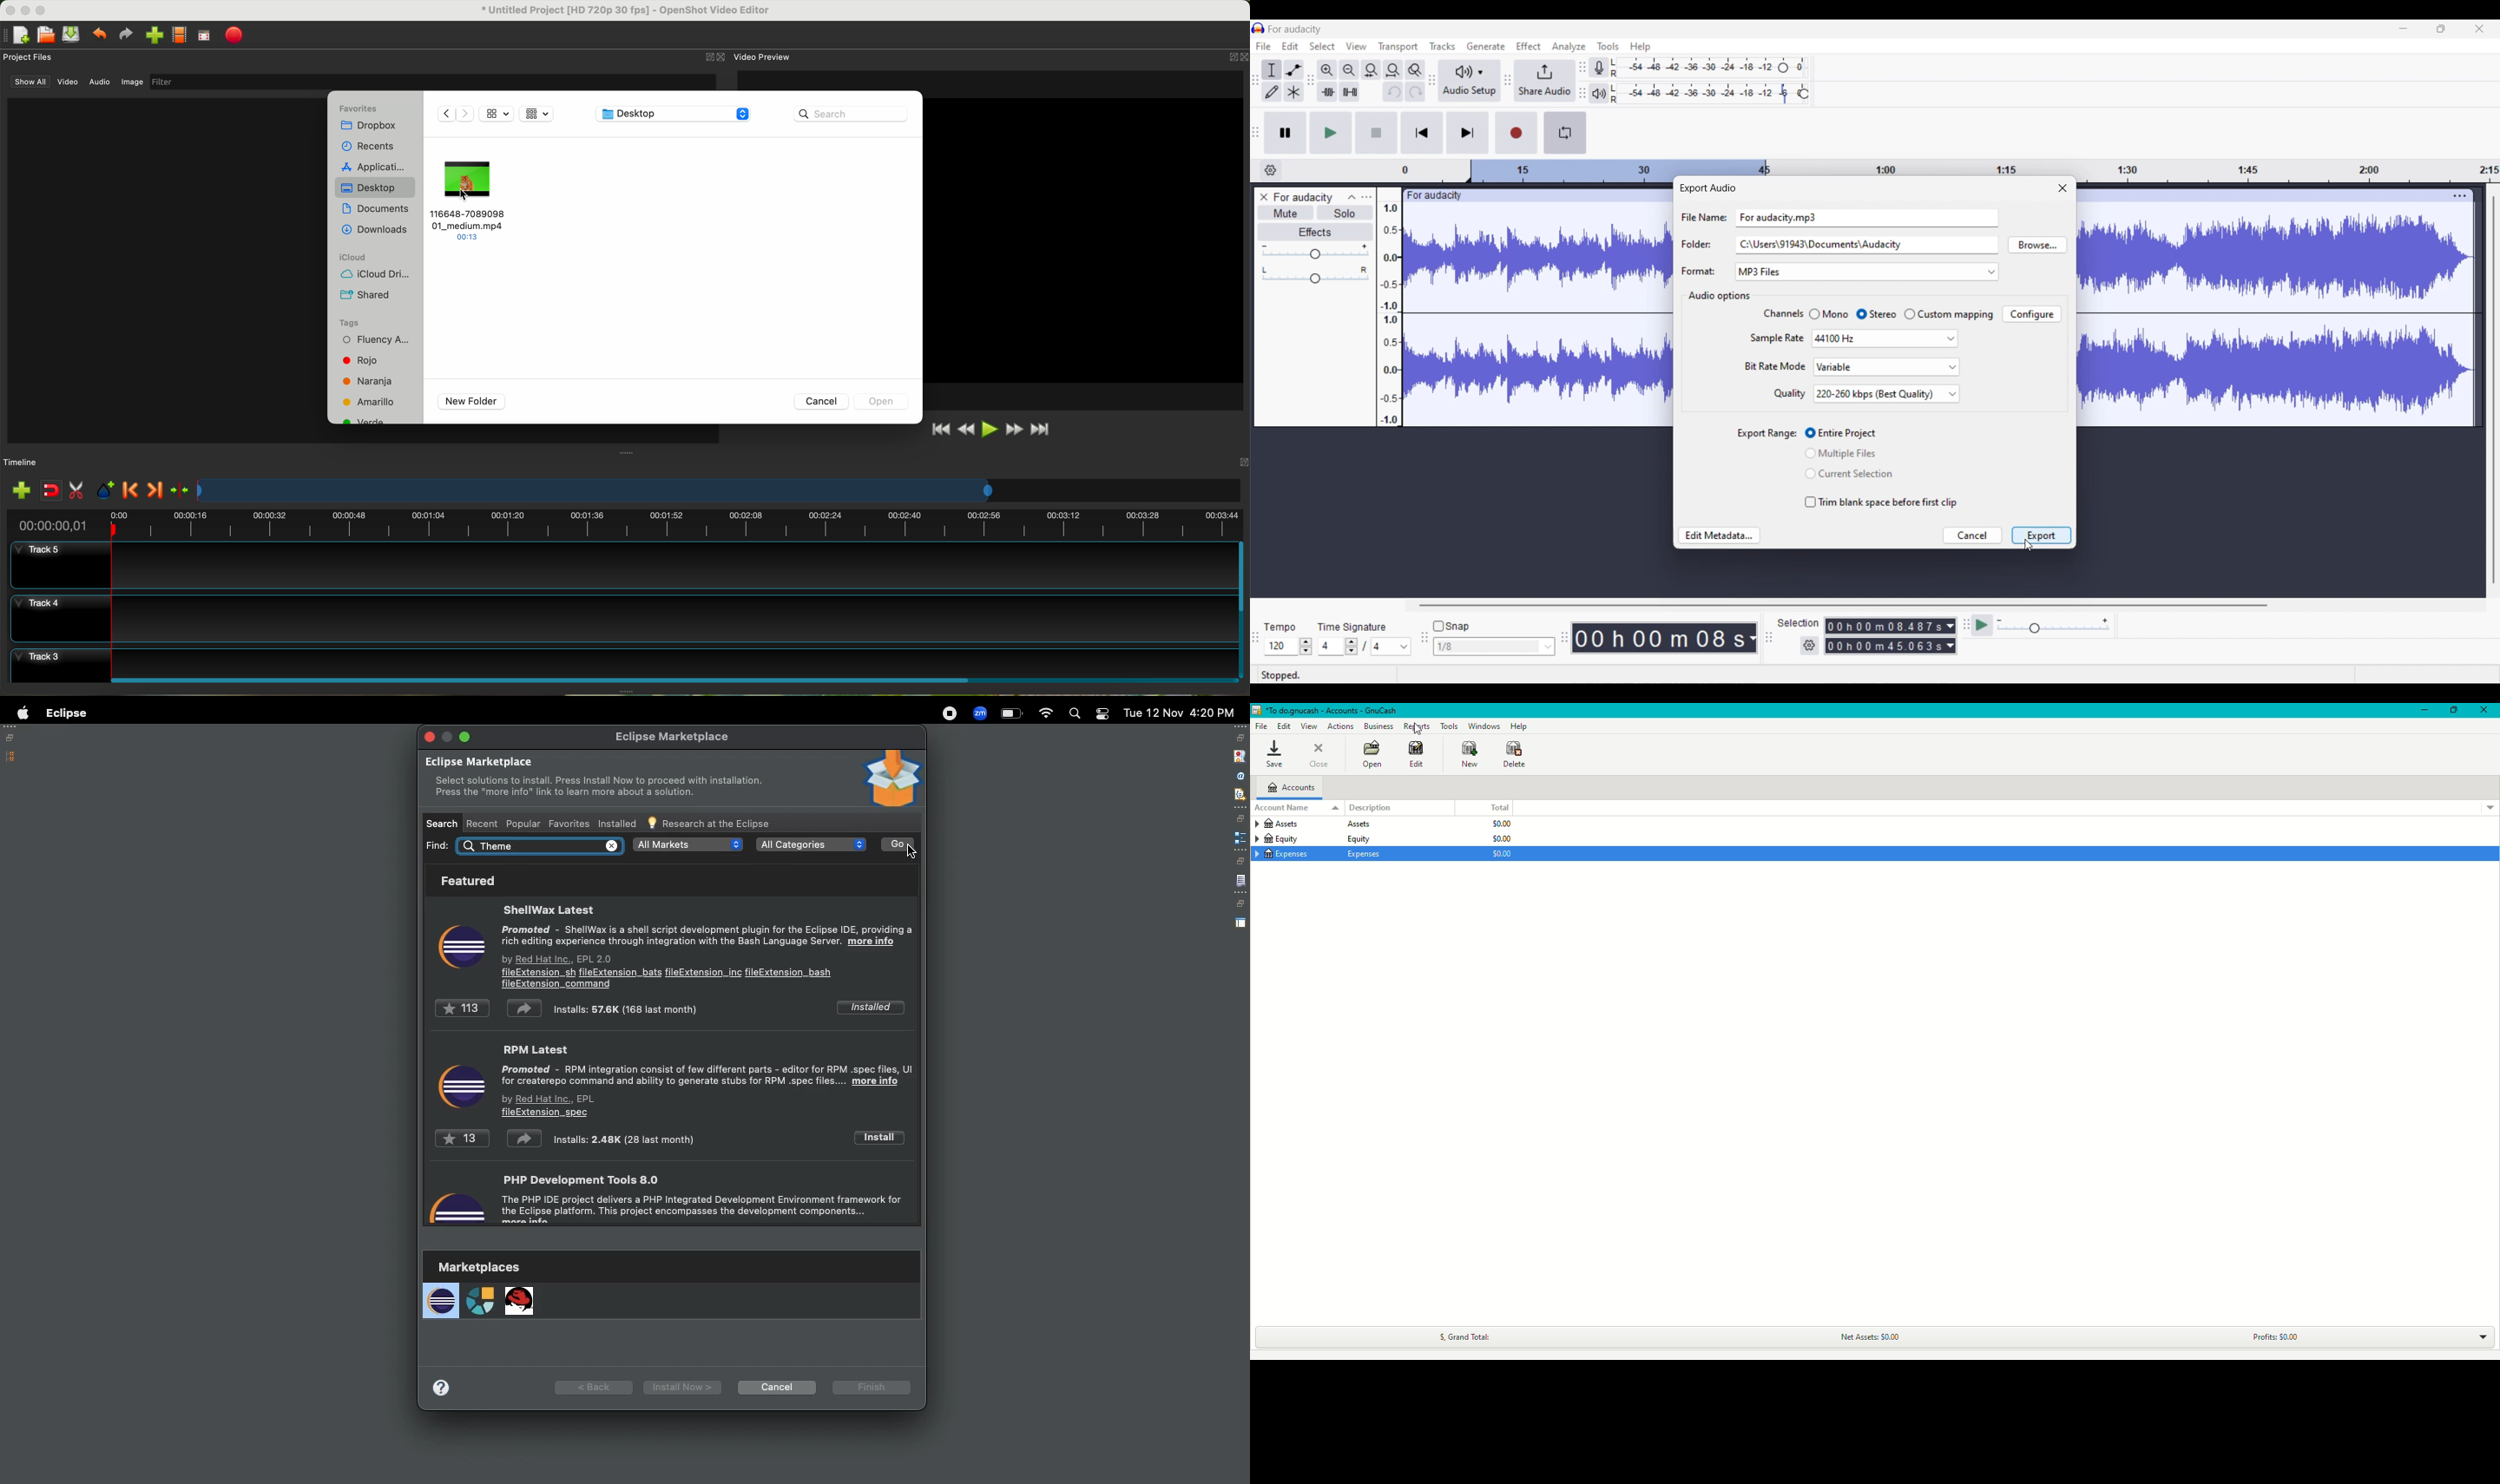  Describe the element at coordinates (1885, 626) in the screenshot. I see `Selection duration` at that location.